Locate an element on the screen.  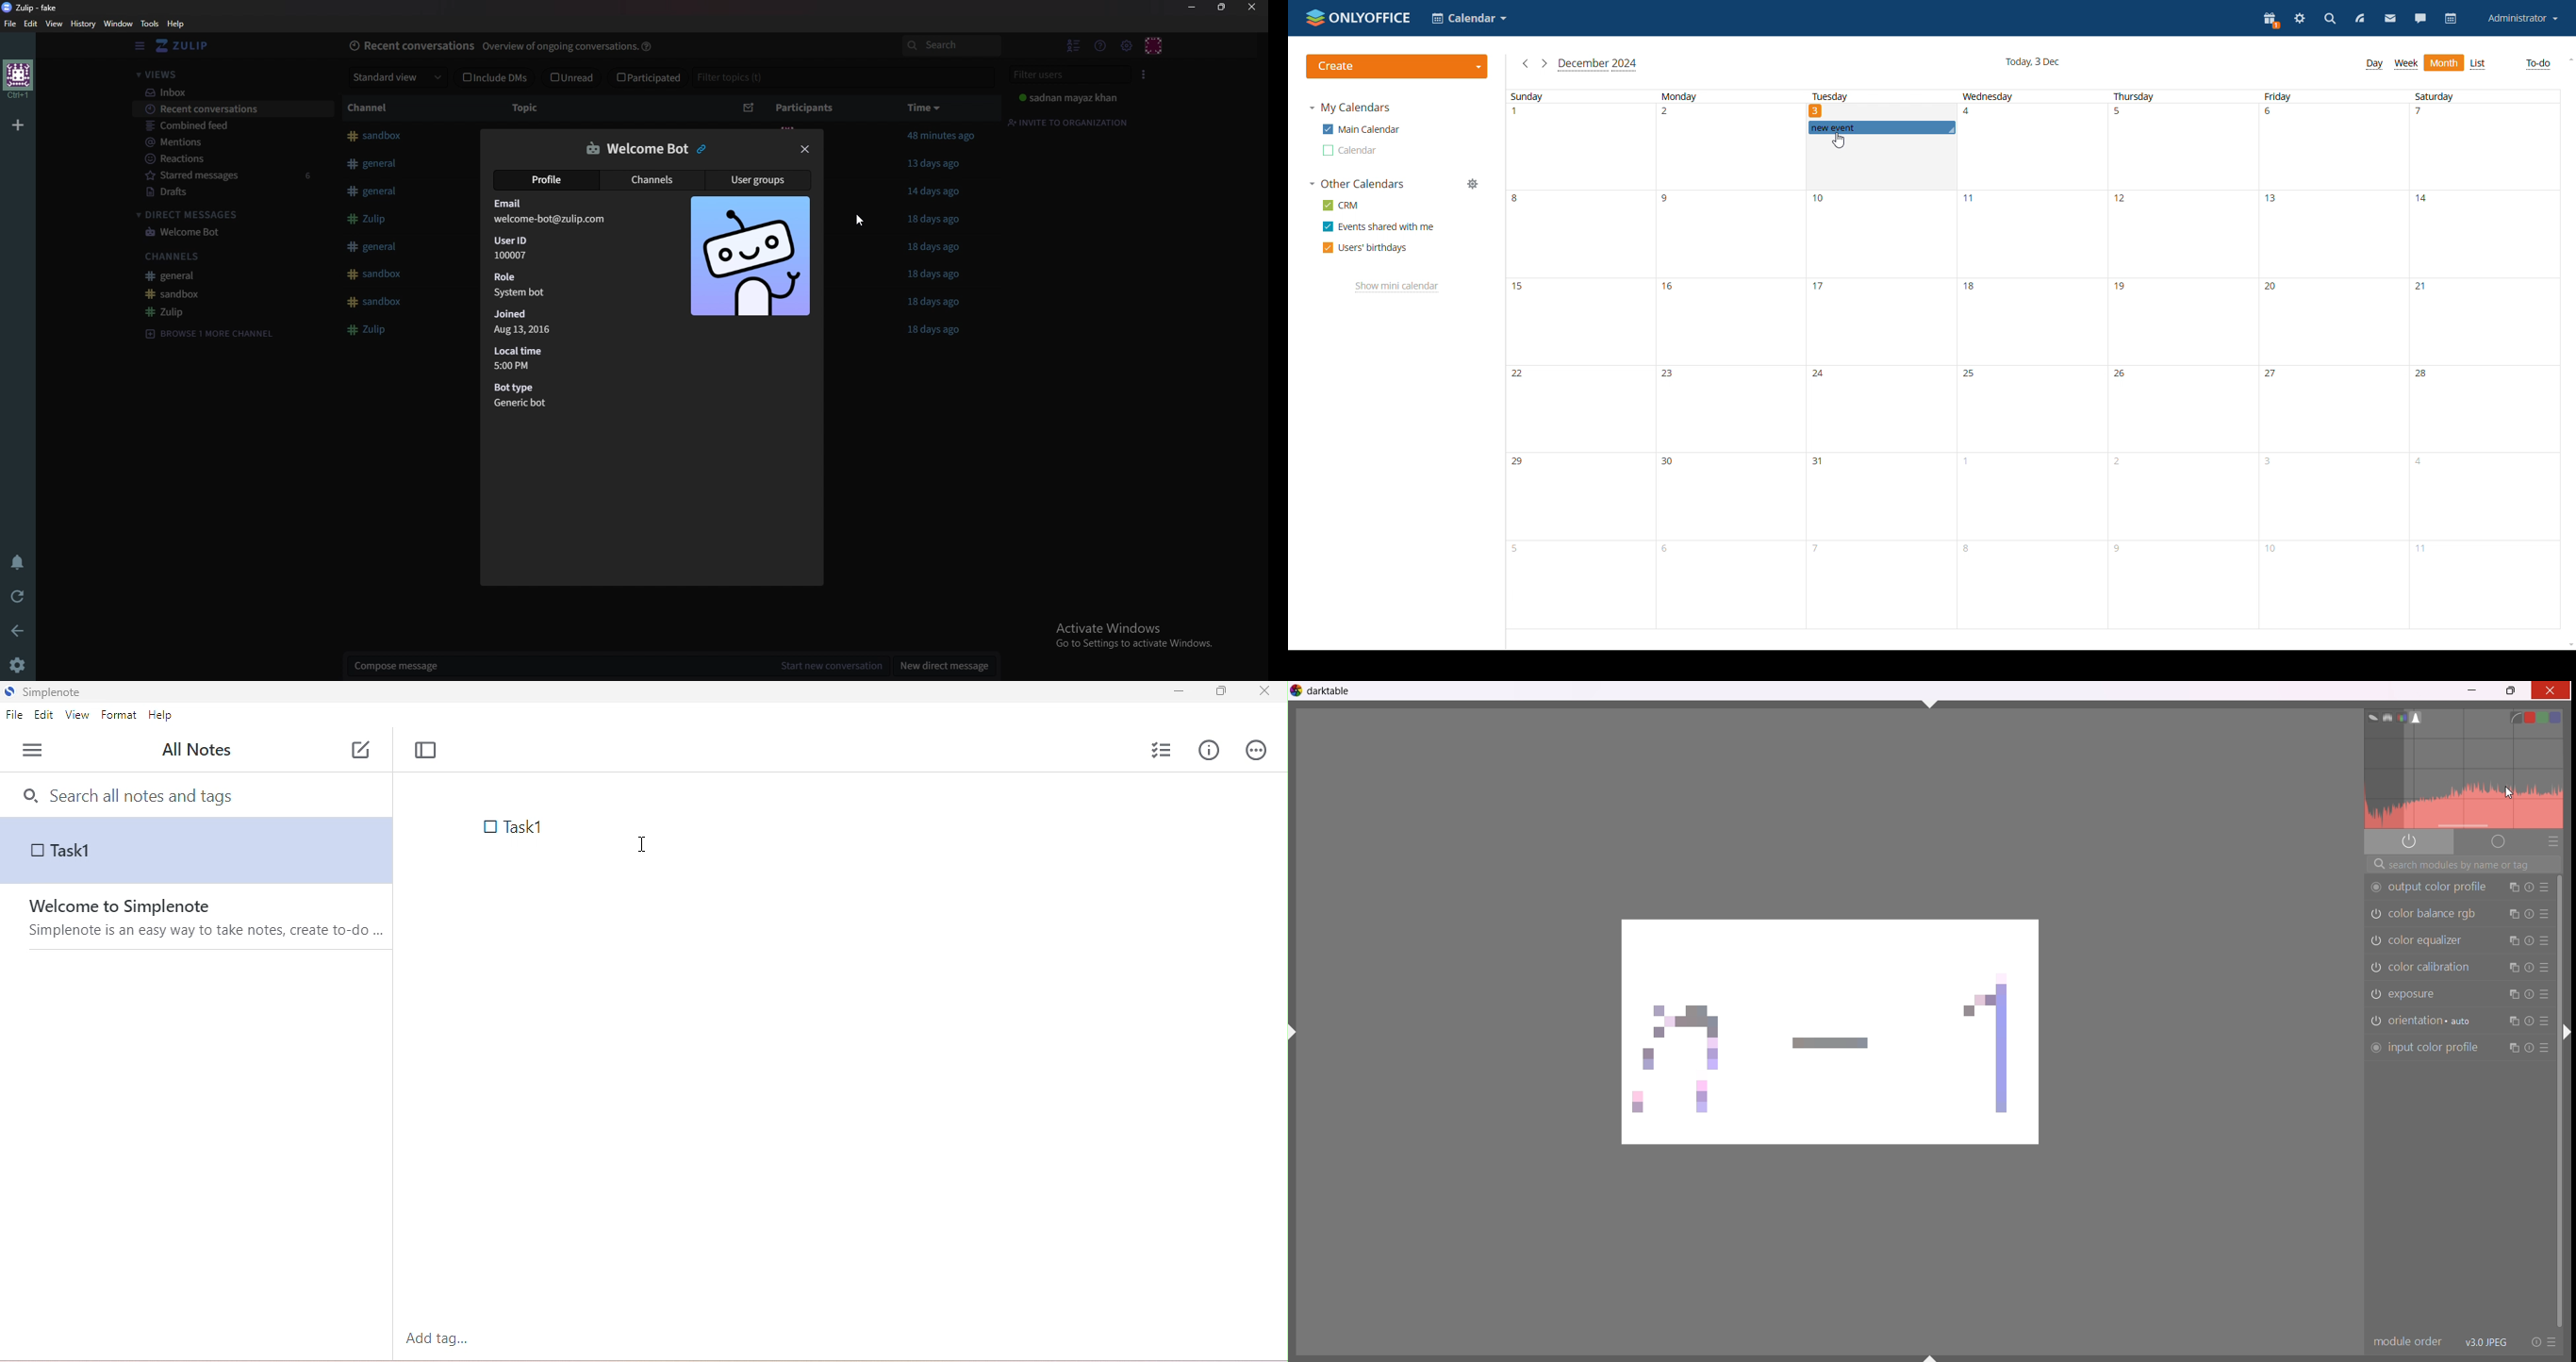
#sandbox is located at coordinates (375, 303).